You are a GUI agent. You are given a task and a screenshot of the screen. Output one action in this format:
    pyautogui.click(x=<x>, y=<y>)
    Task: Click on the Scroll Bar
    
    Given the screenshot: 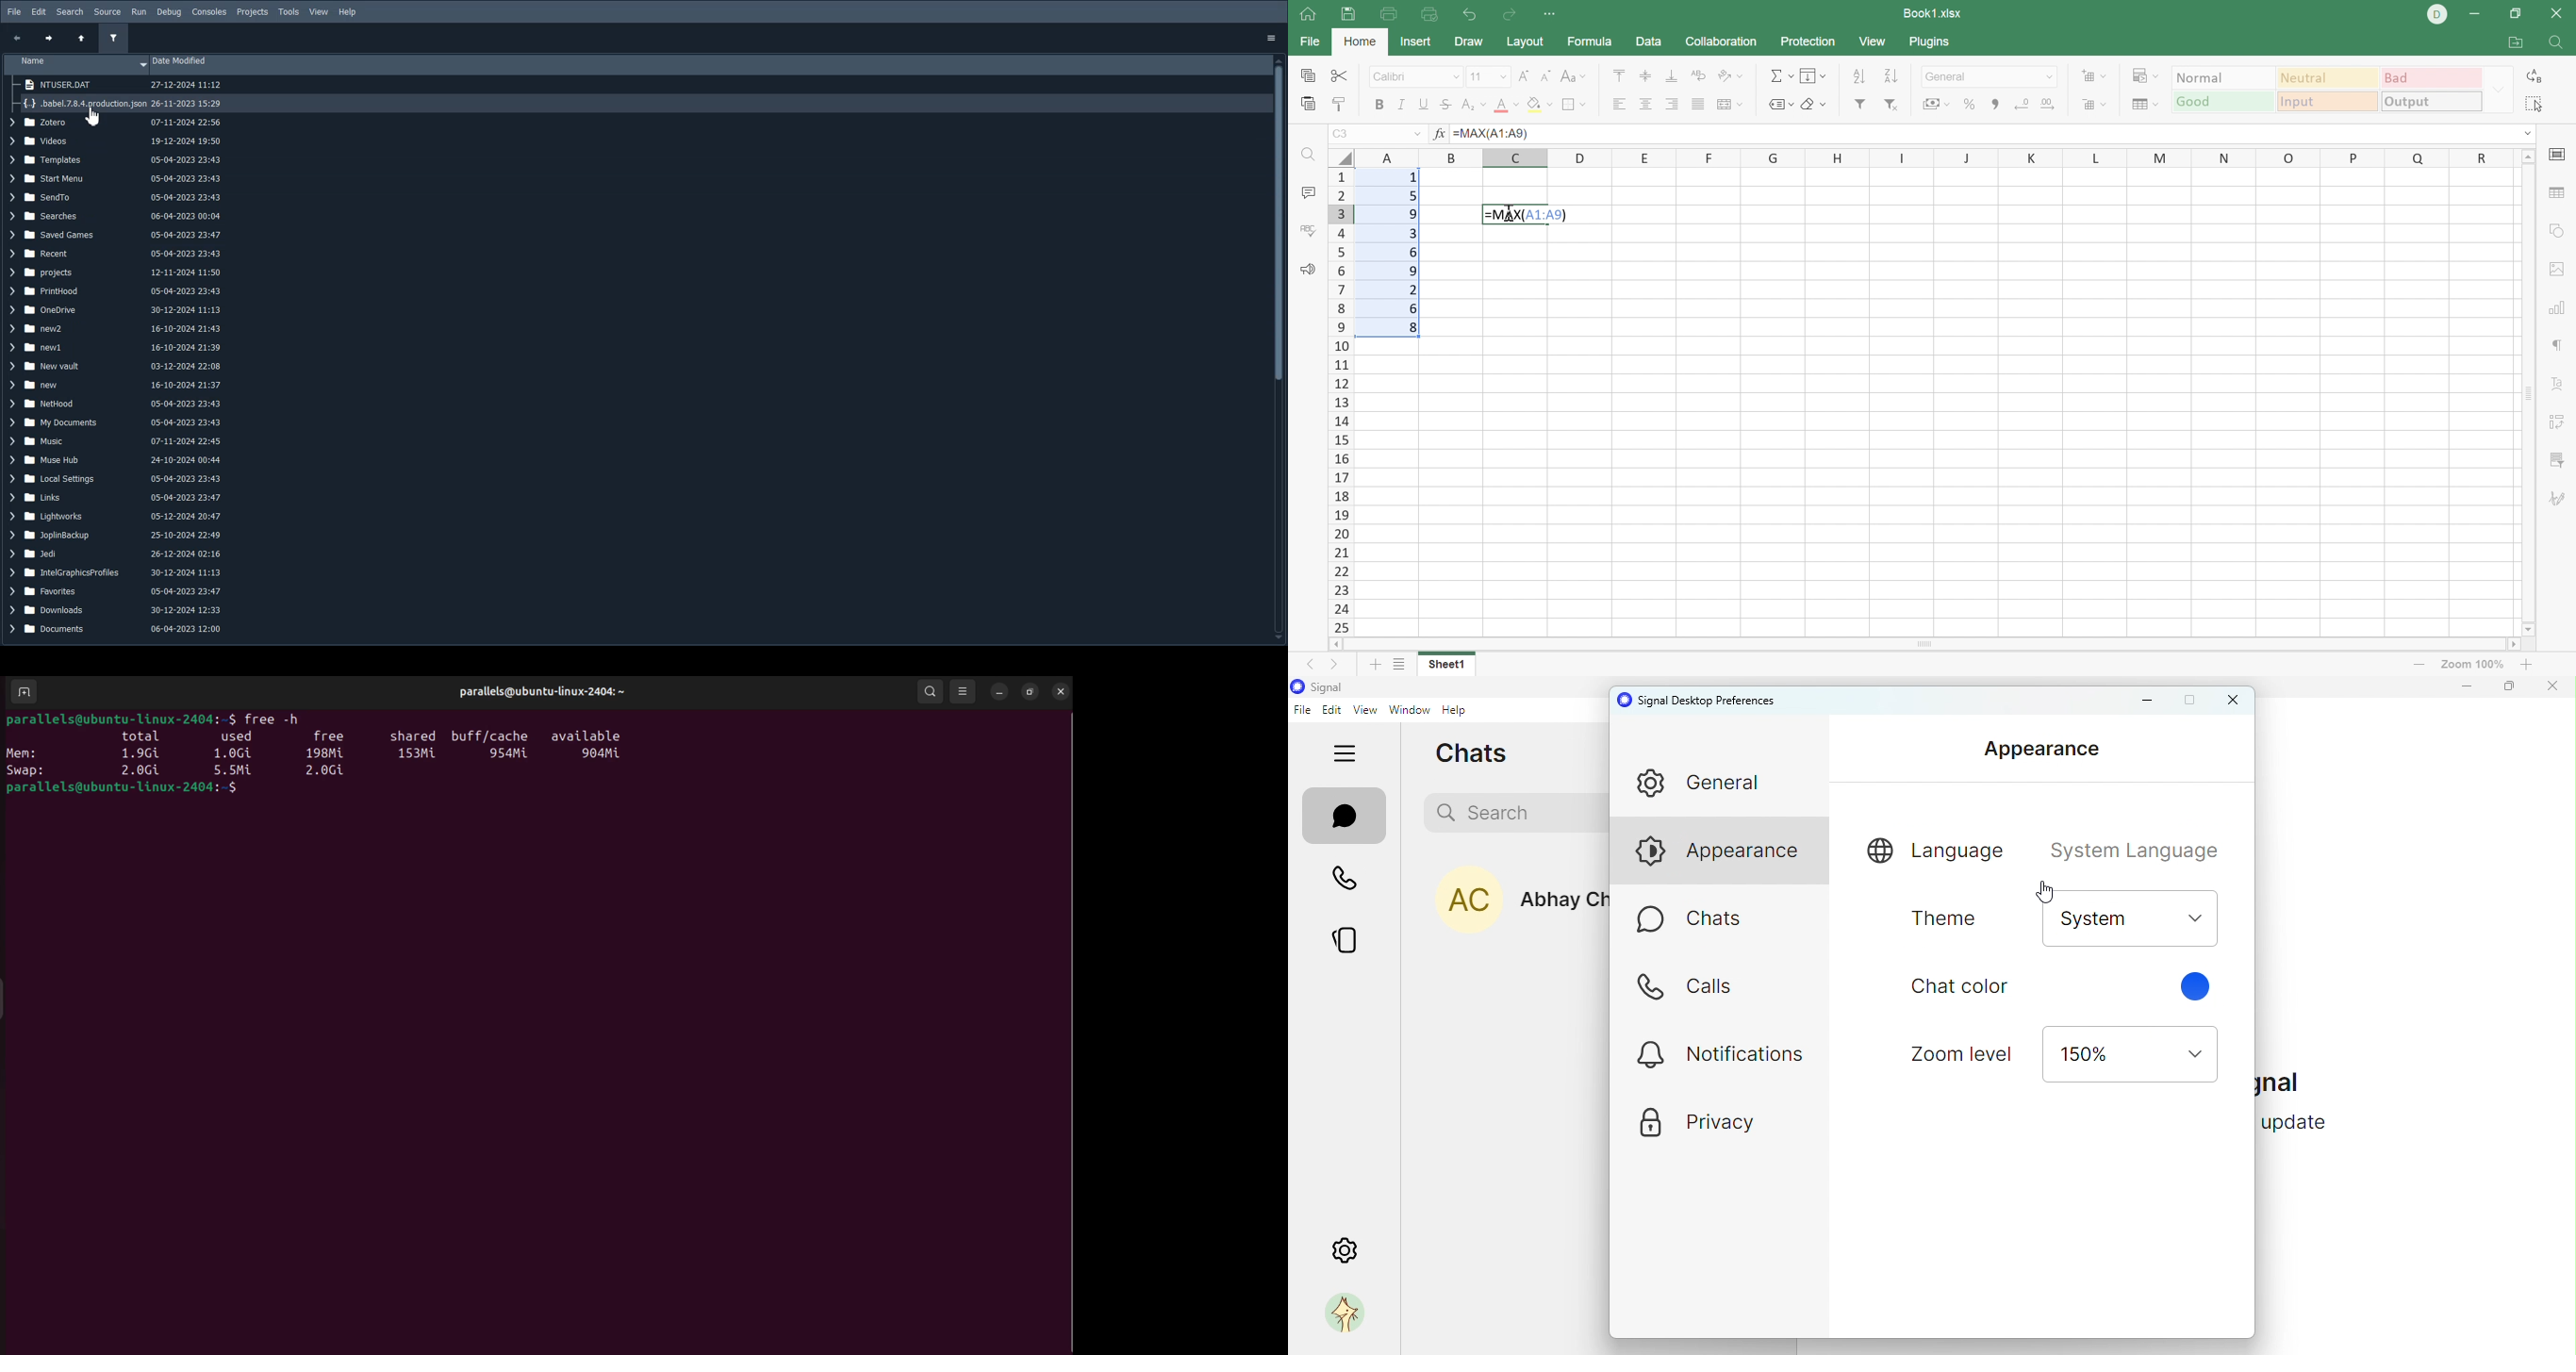 What is the action you would take?
    pyautogui.click(x=2523, y=392)
    